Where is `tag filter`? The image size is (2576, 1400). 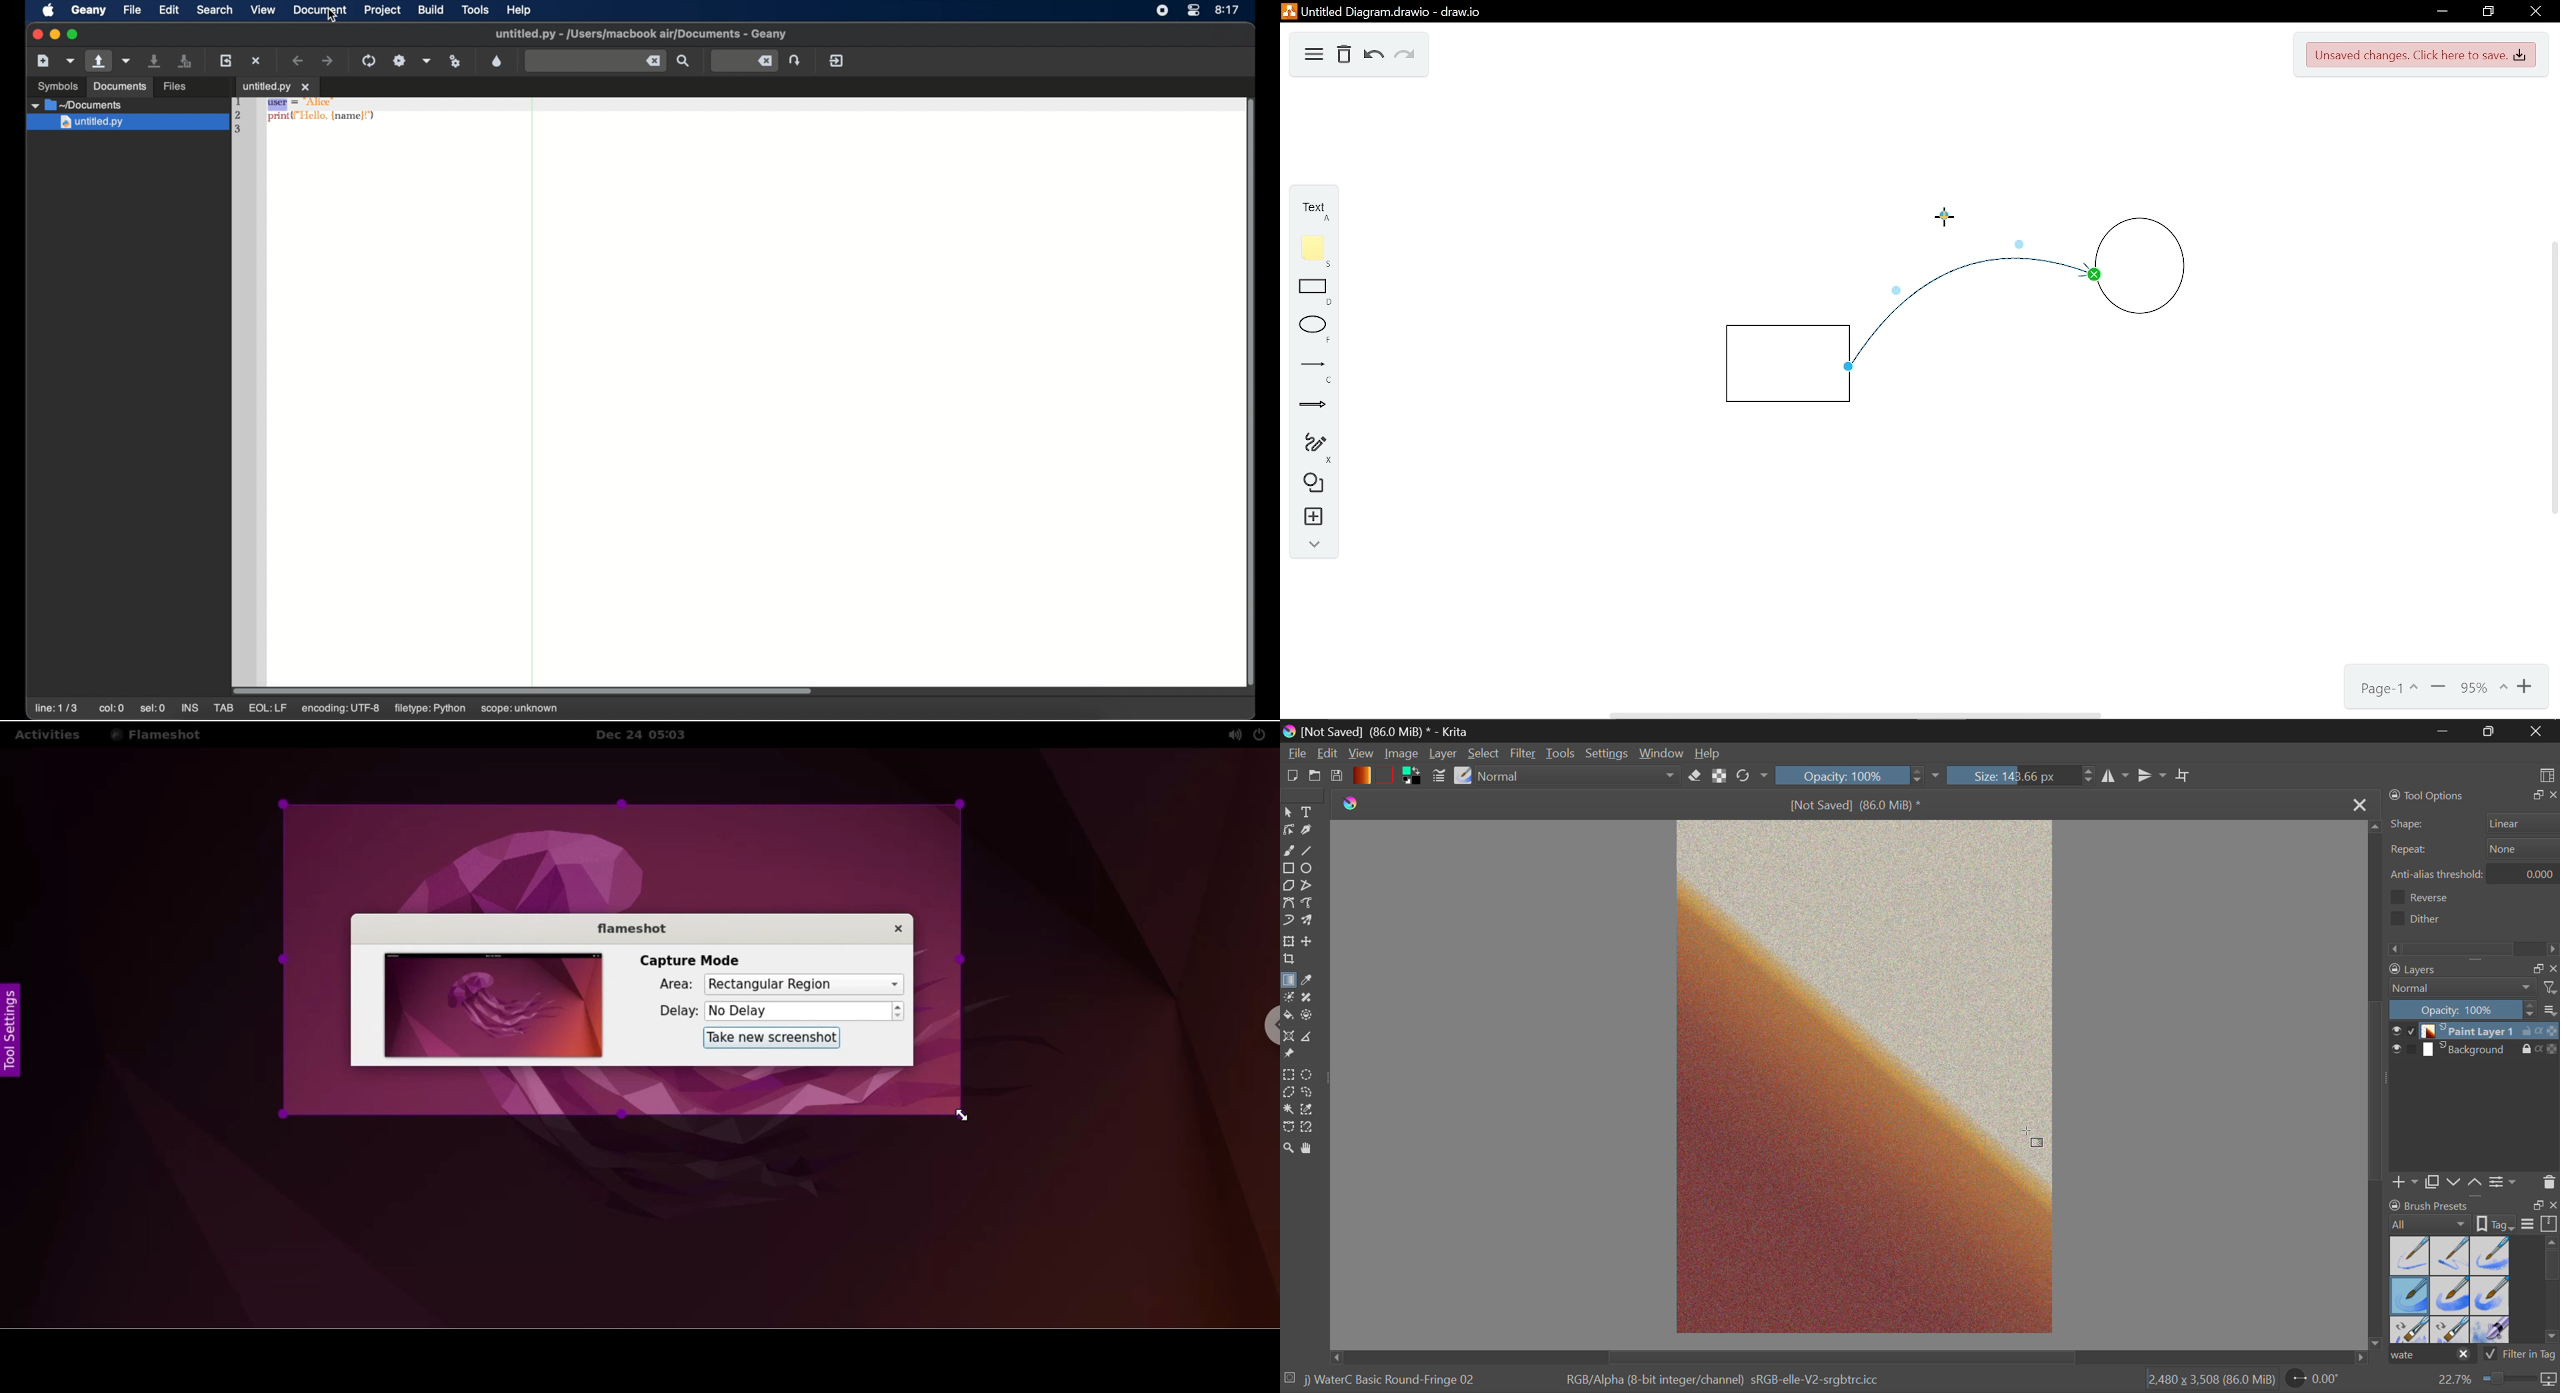
tag filter is located at coordinates (2510, 1355).